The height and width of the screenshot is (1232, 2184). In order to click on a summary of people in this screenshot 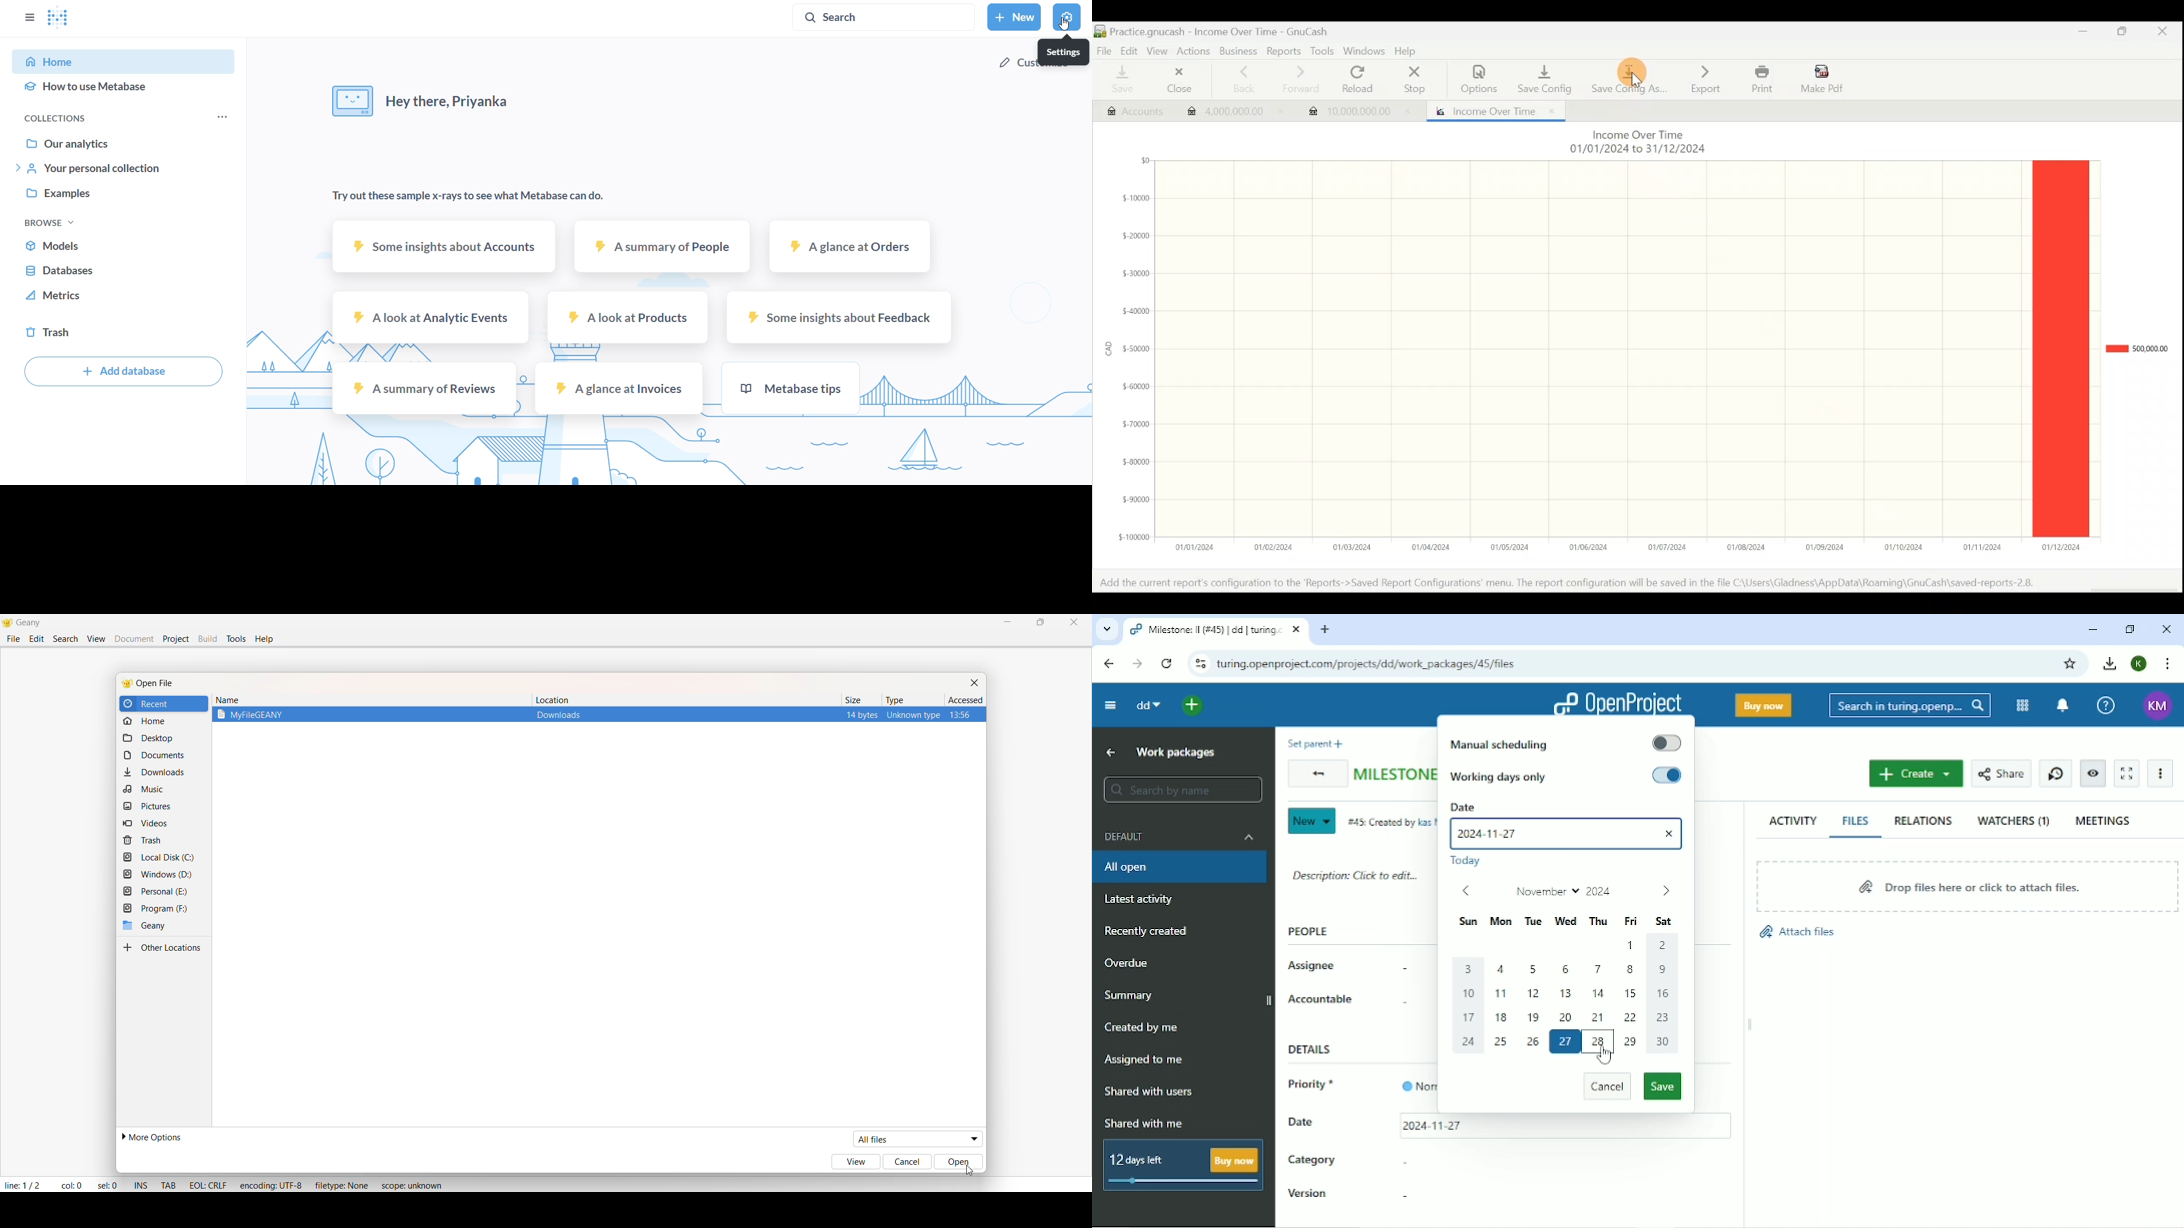, I will do `click(664, 249)`.